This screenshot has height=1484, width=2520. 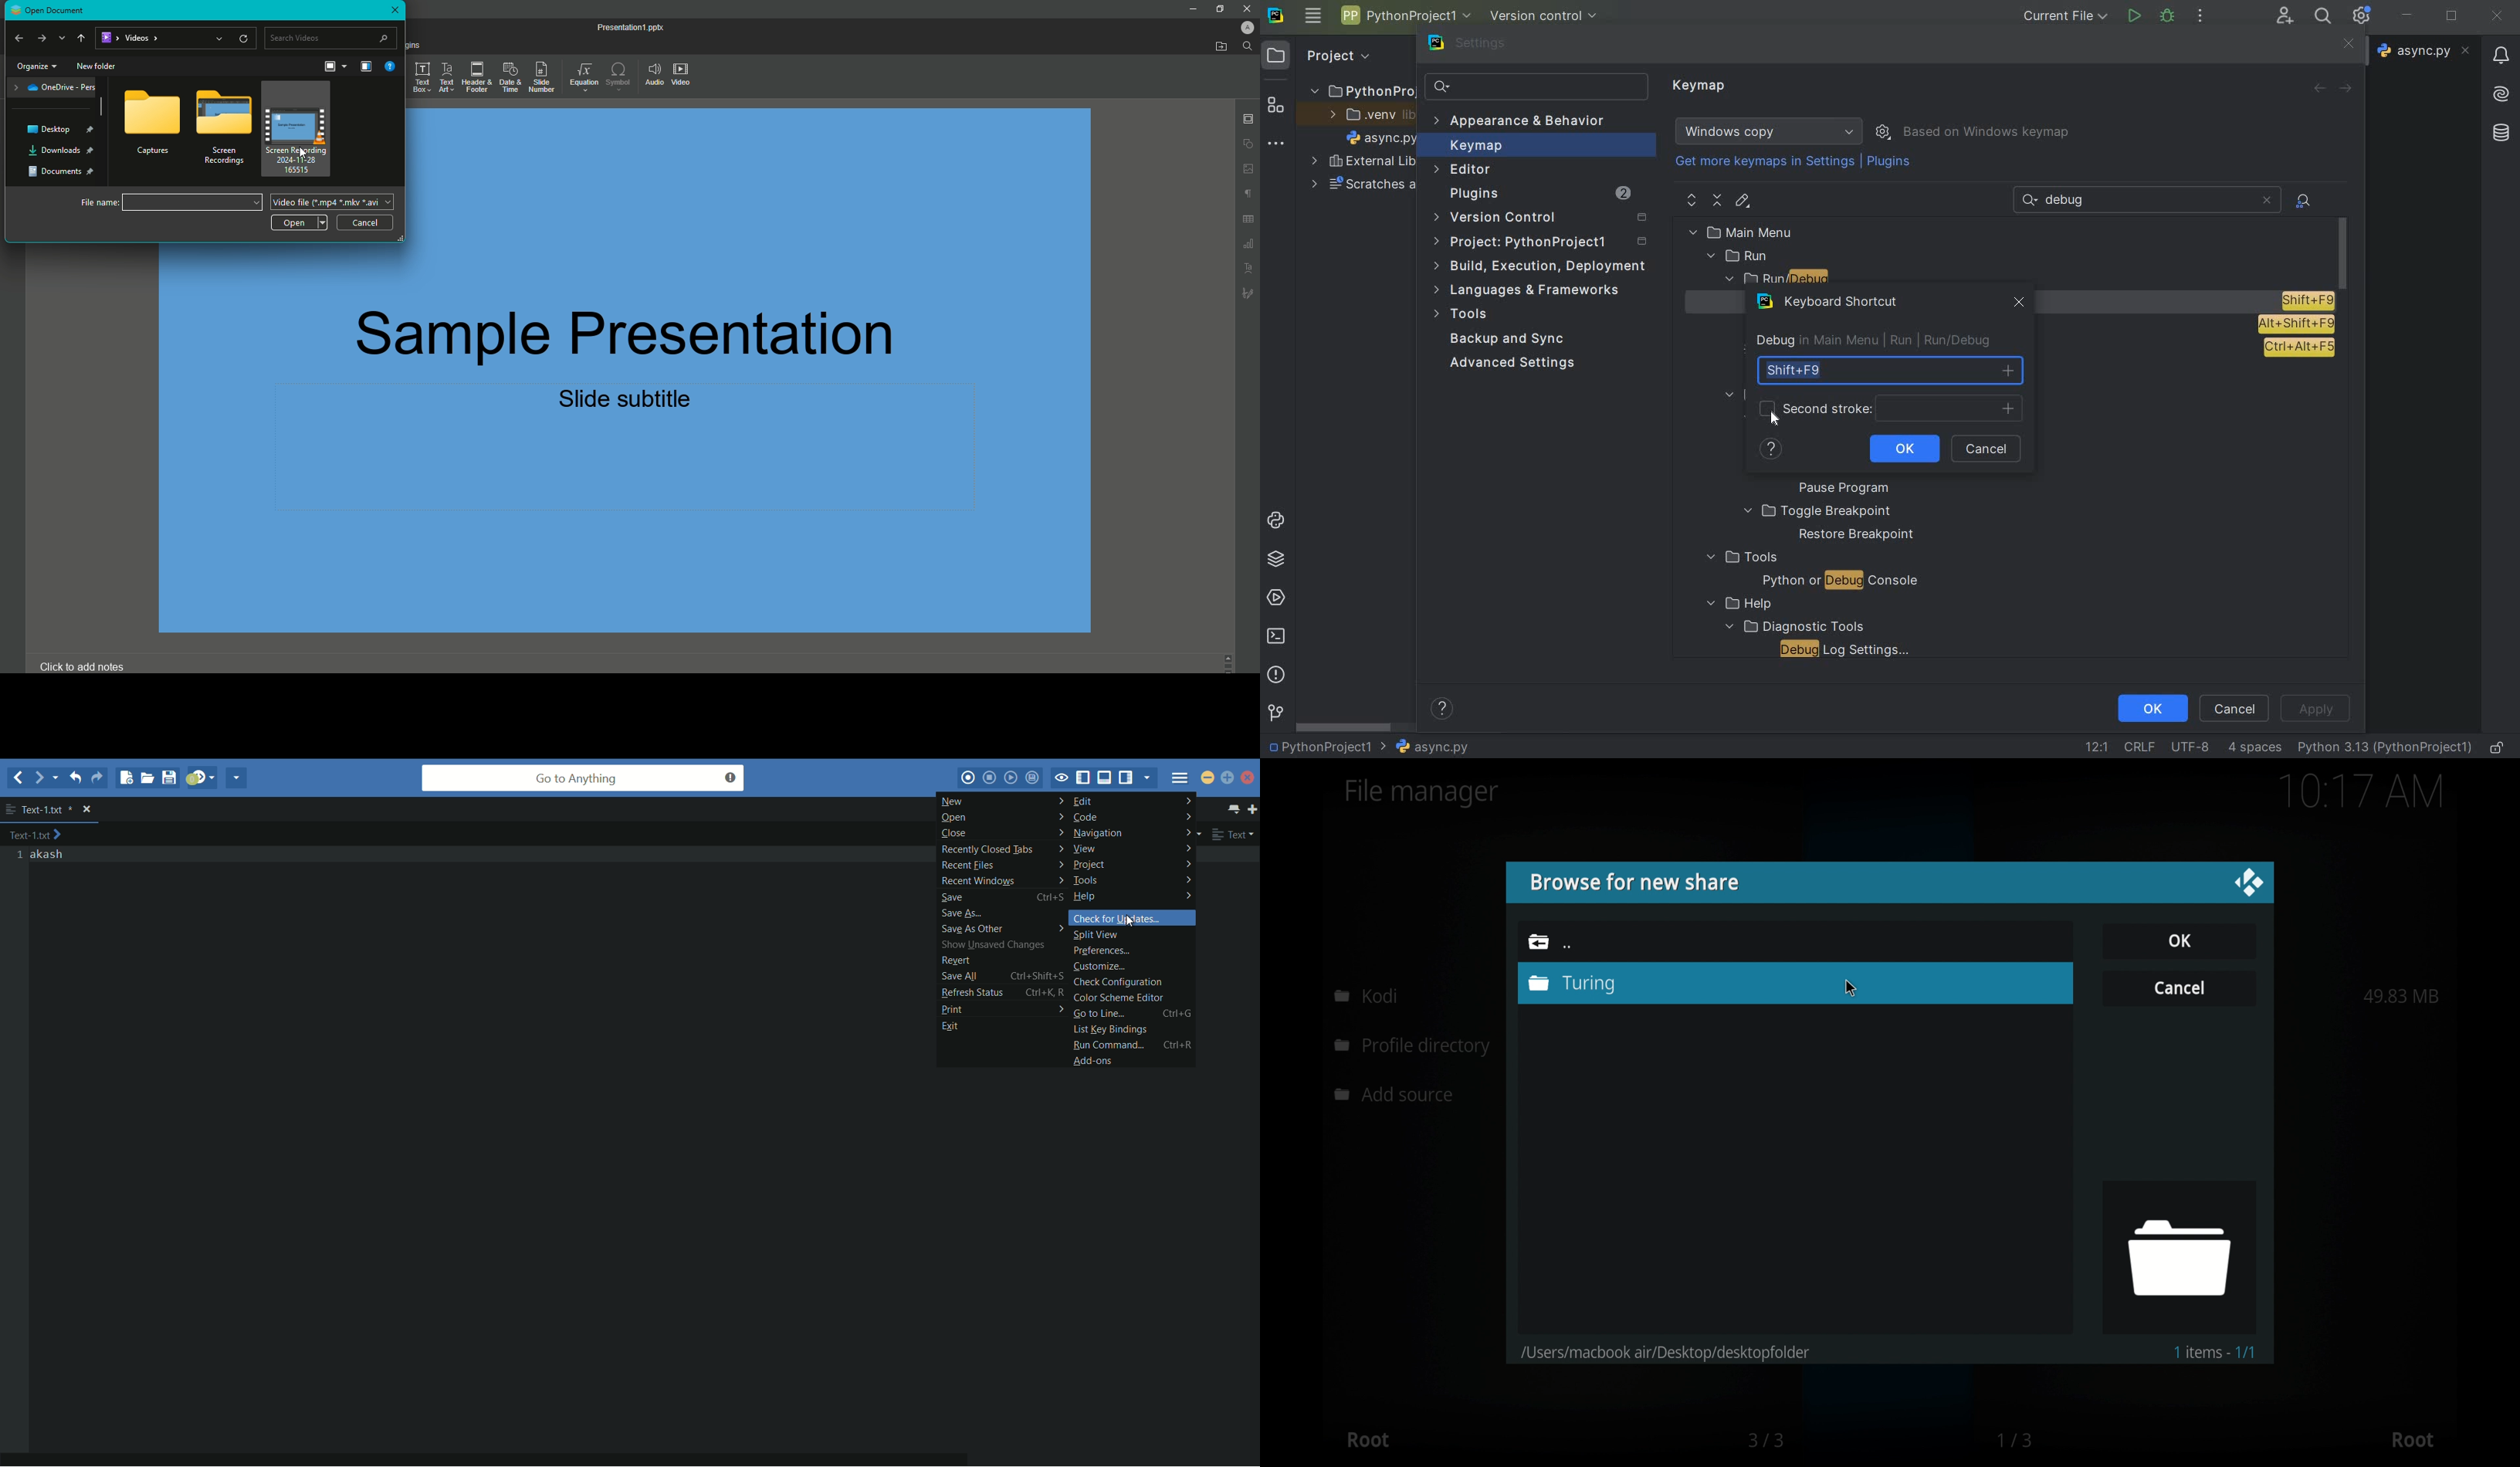 I want to click on Shift+F9, so click(x=2307, y=300).